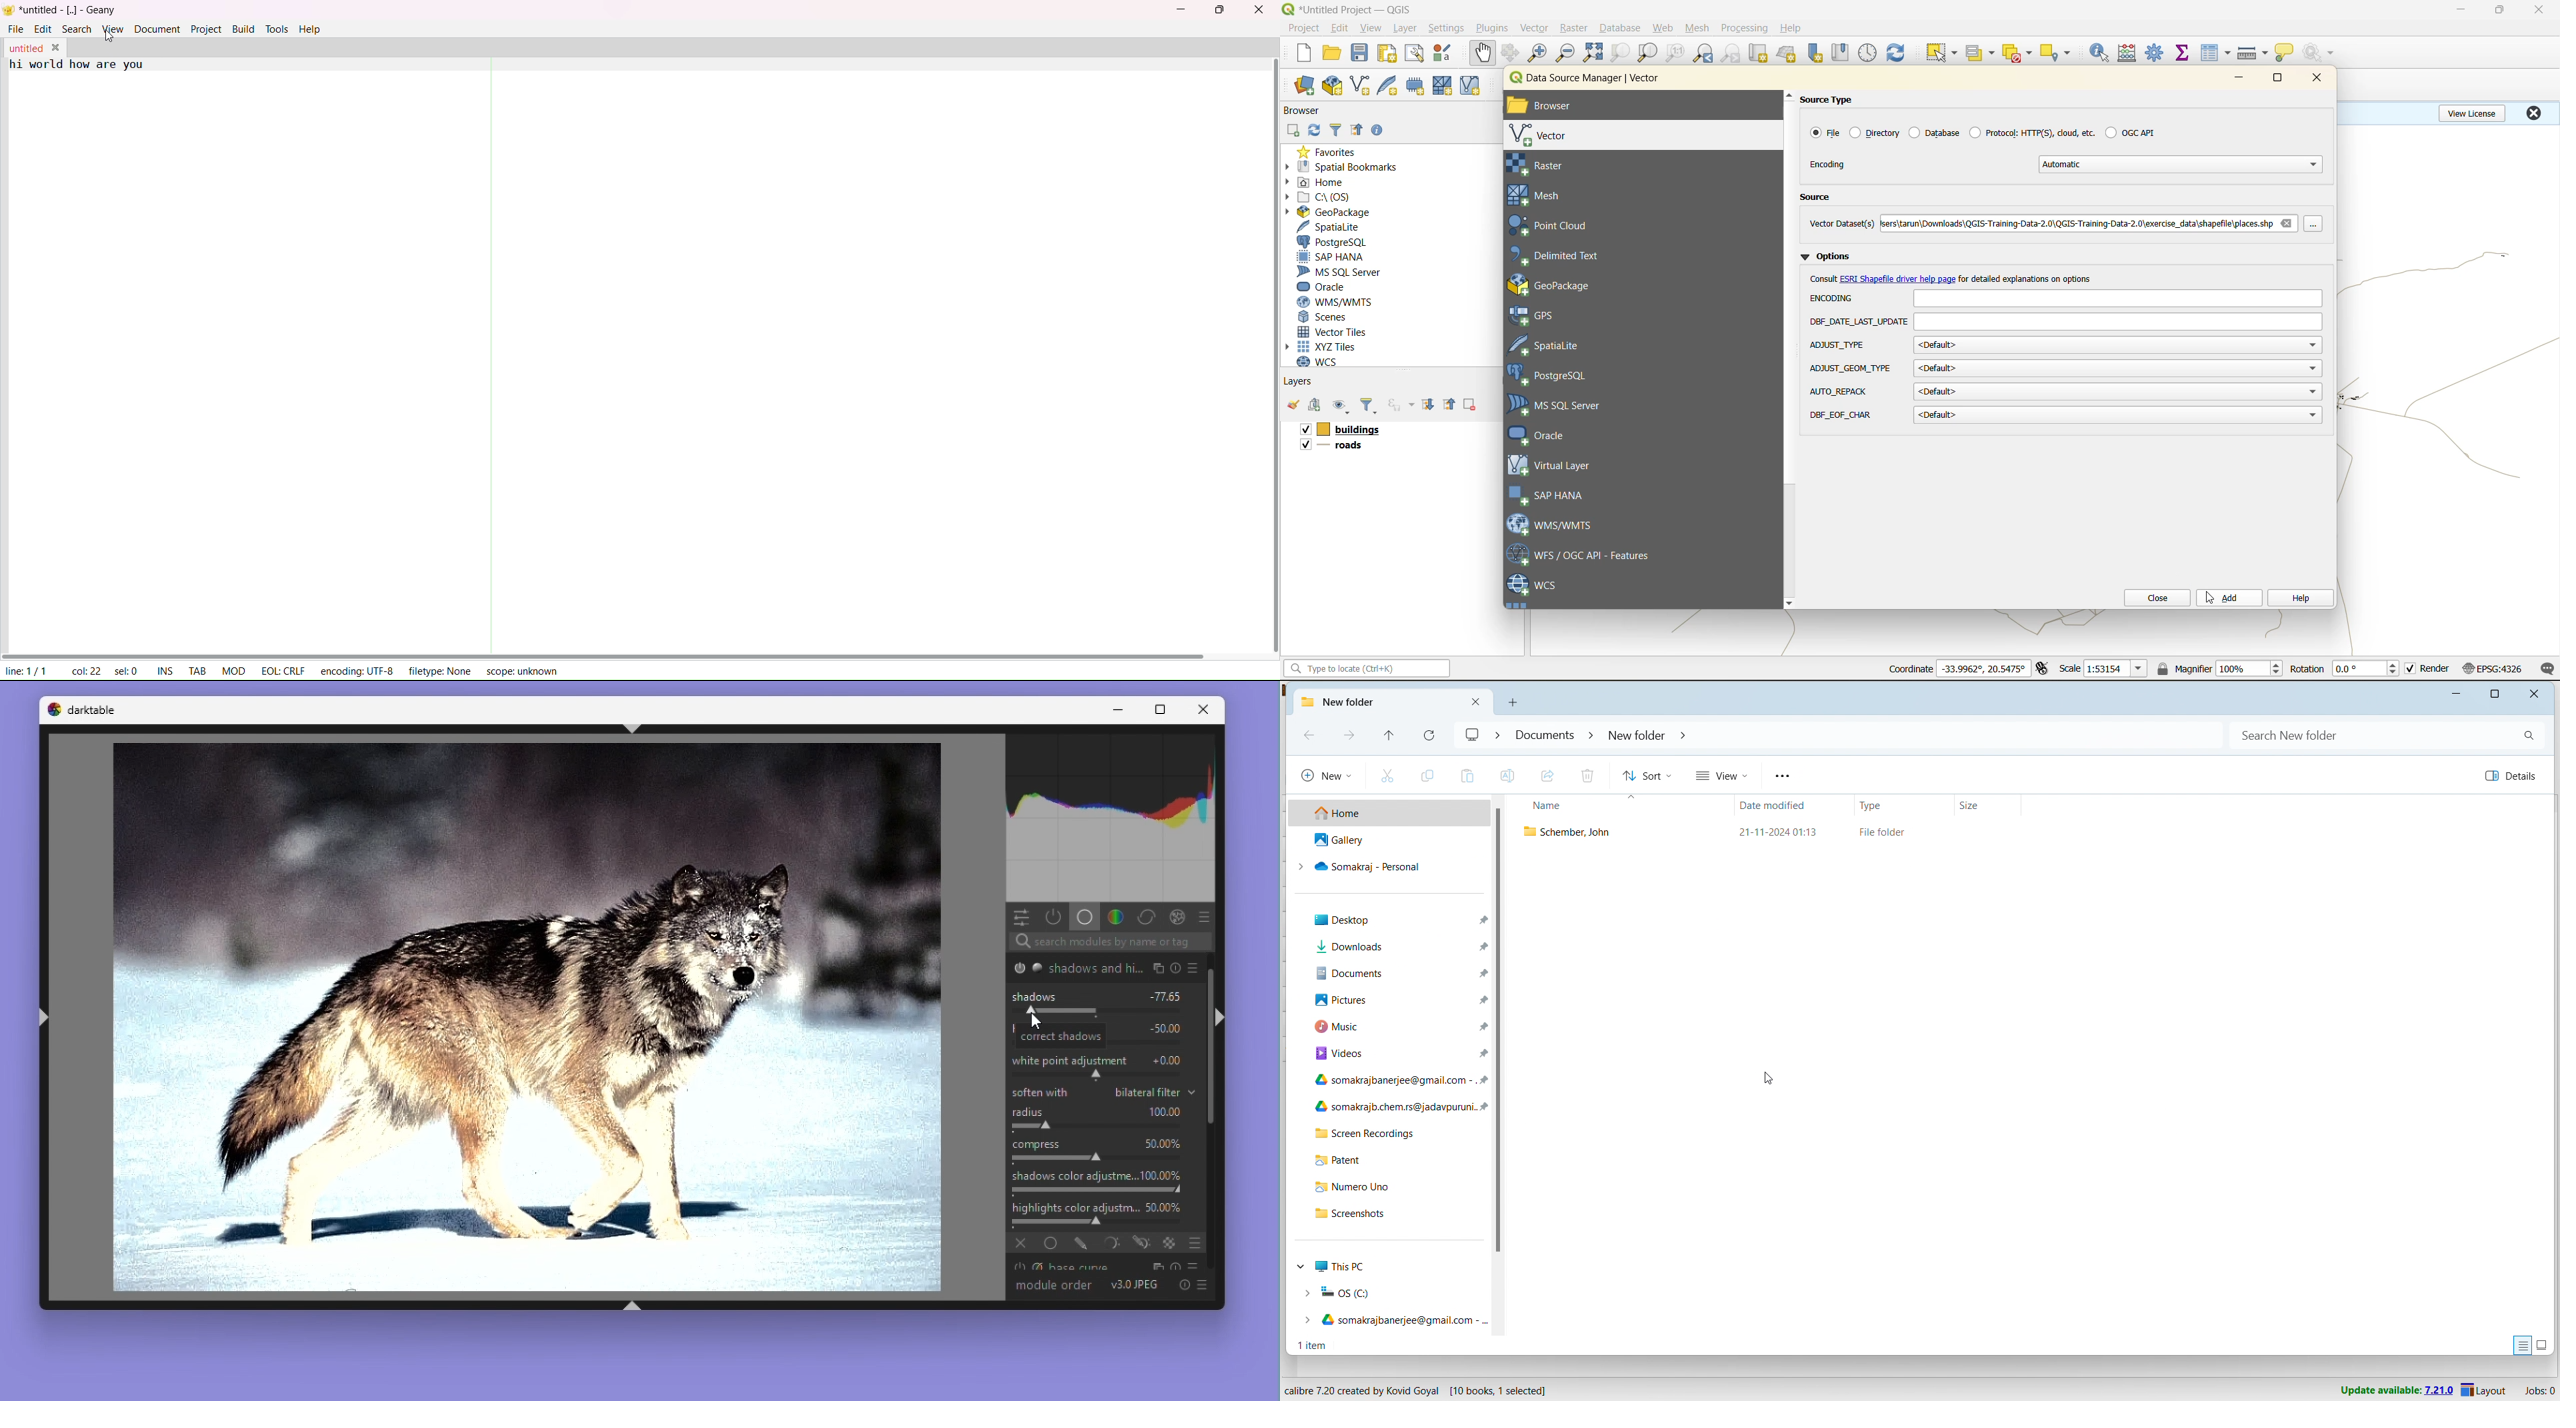 This screenshot has height=1428, width=2576. What do you see at coordinates (2216, 54) in the screenshot?
I see `attributes table` at bounding box center [2216, 54].